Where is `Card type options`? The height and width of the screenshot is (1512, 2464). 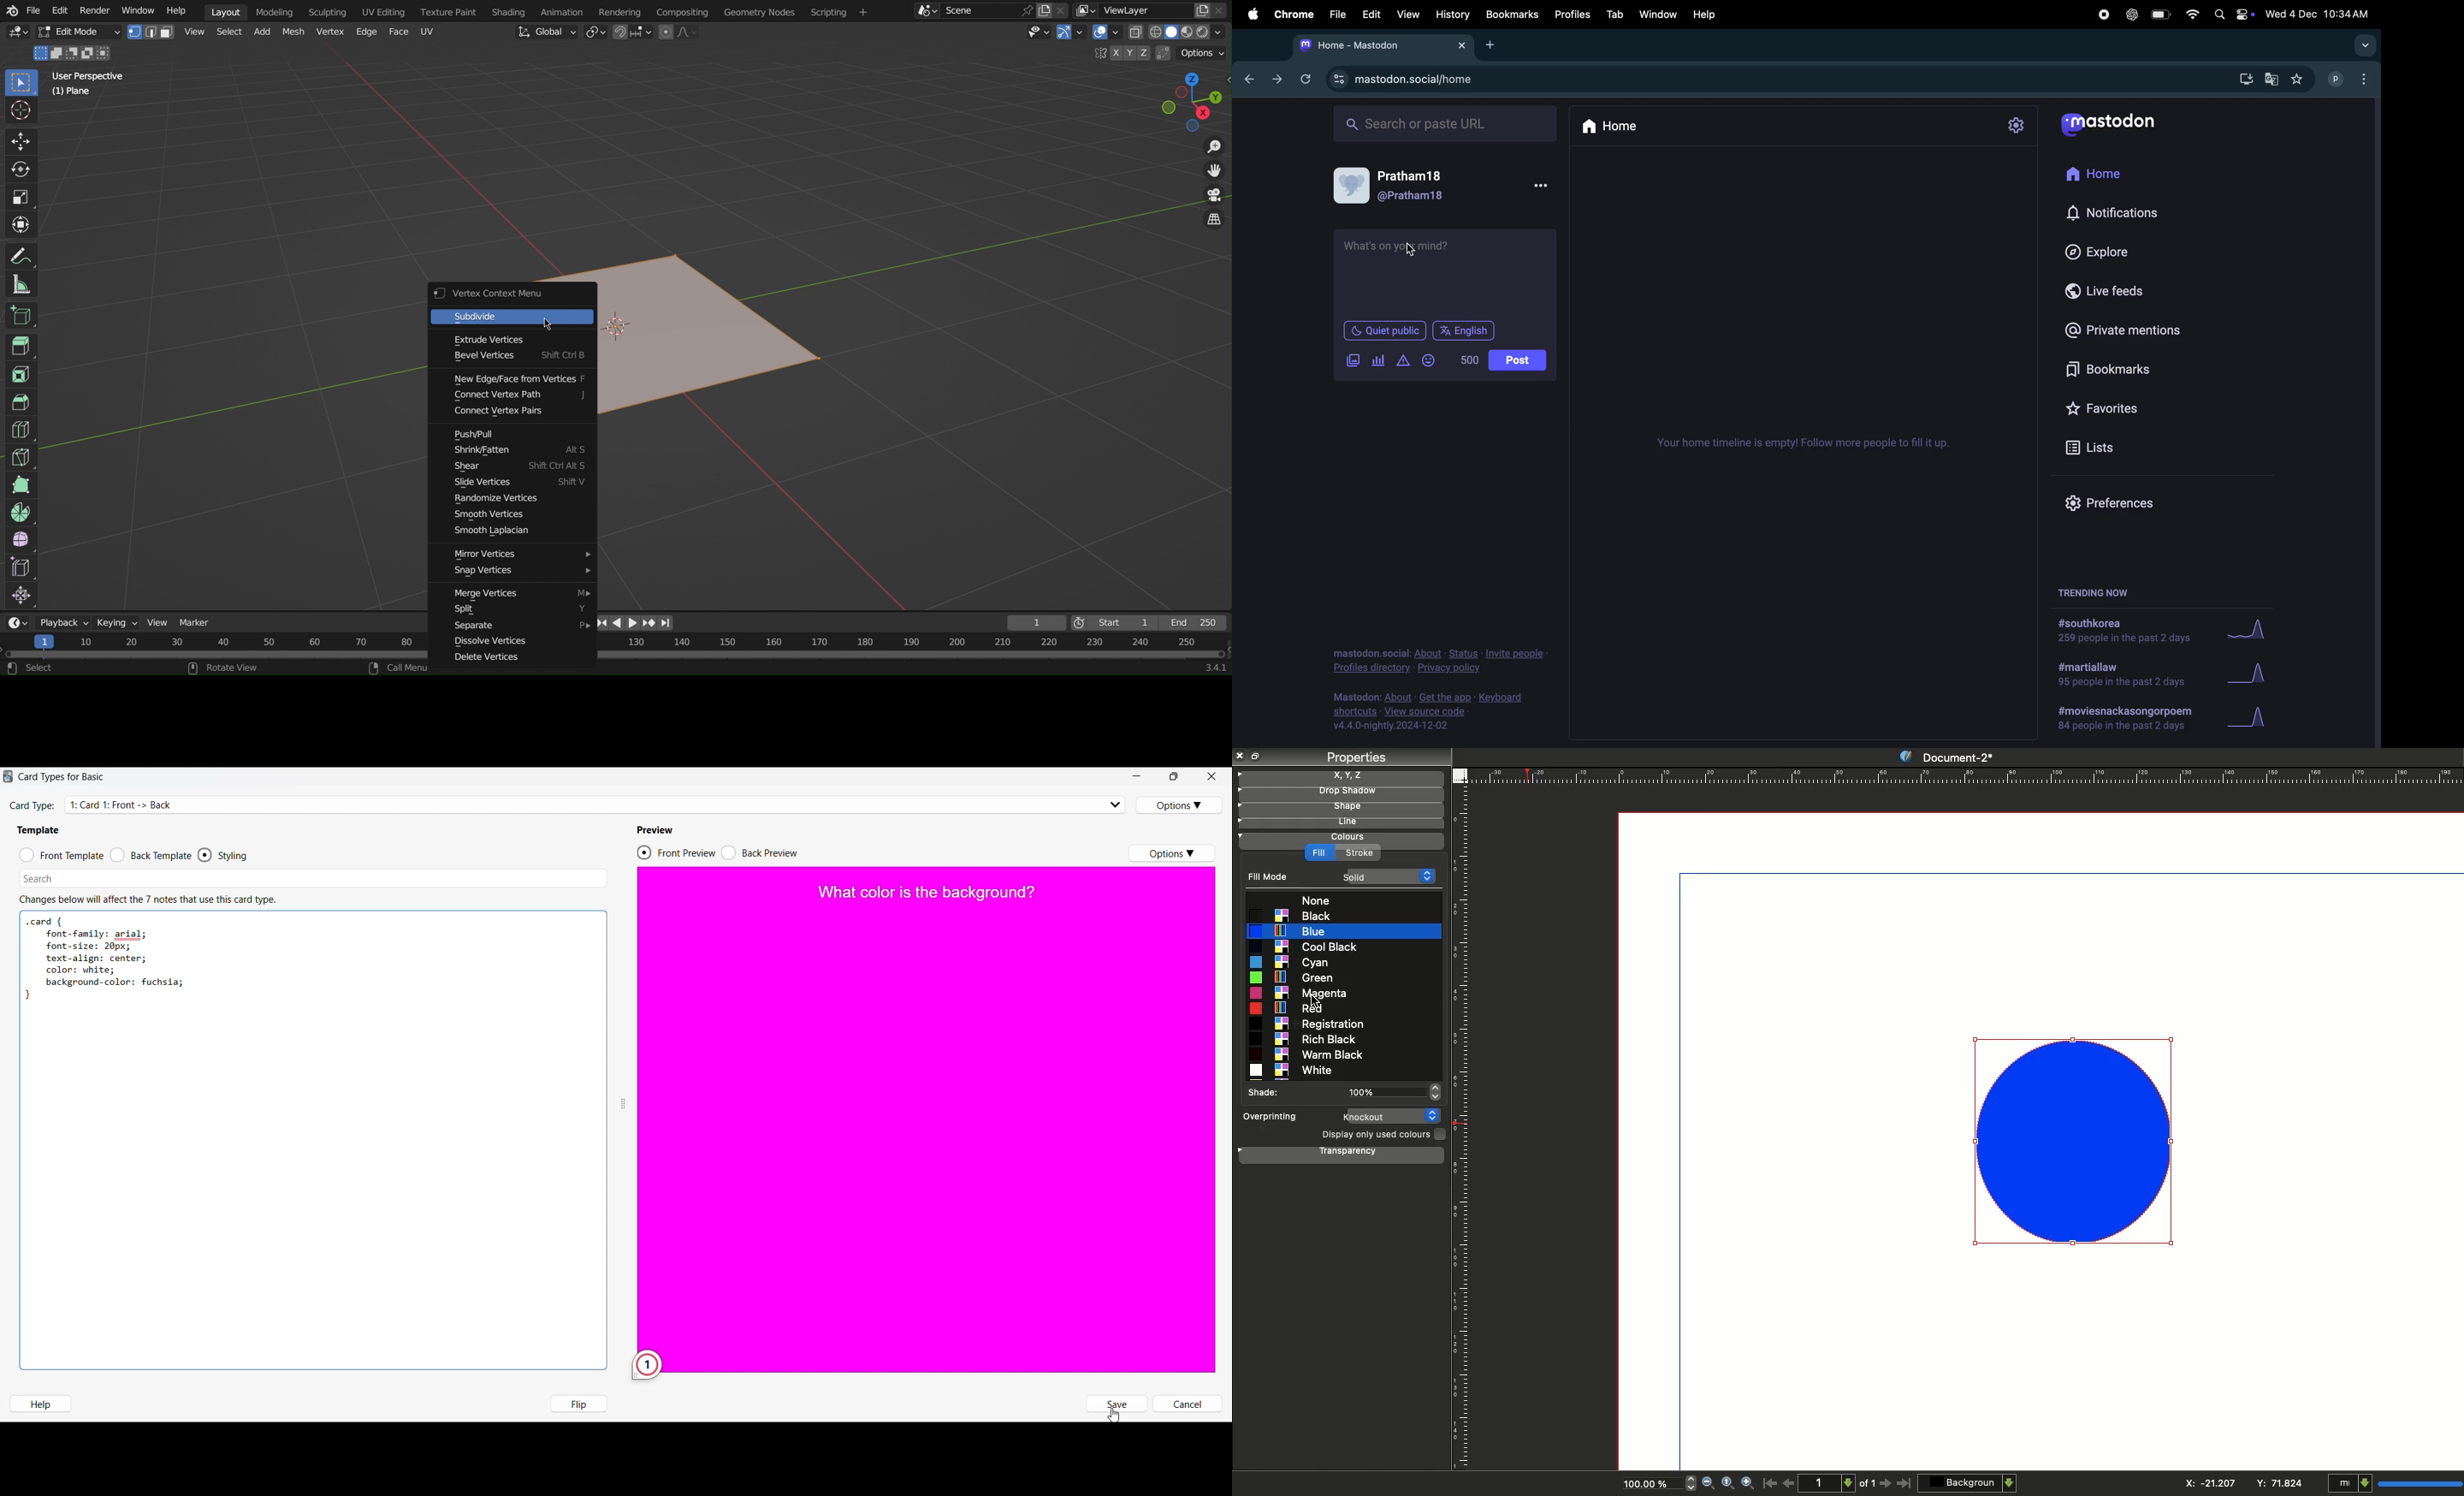
Card type options is located at coordinates (1180, 805).